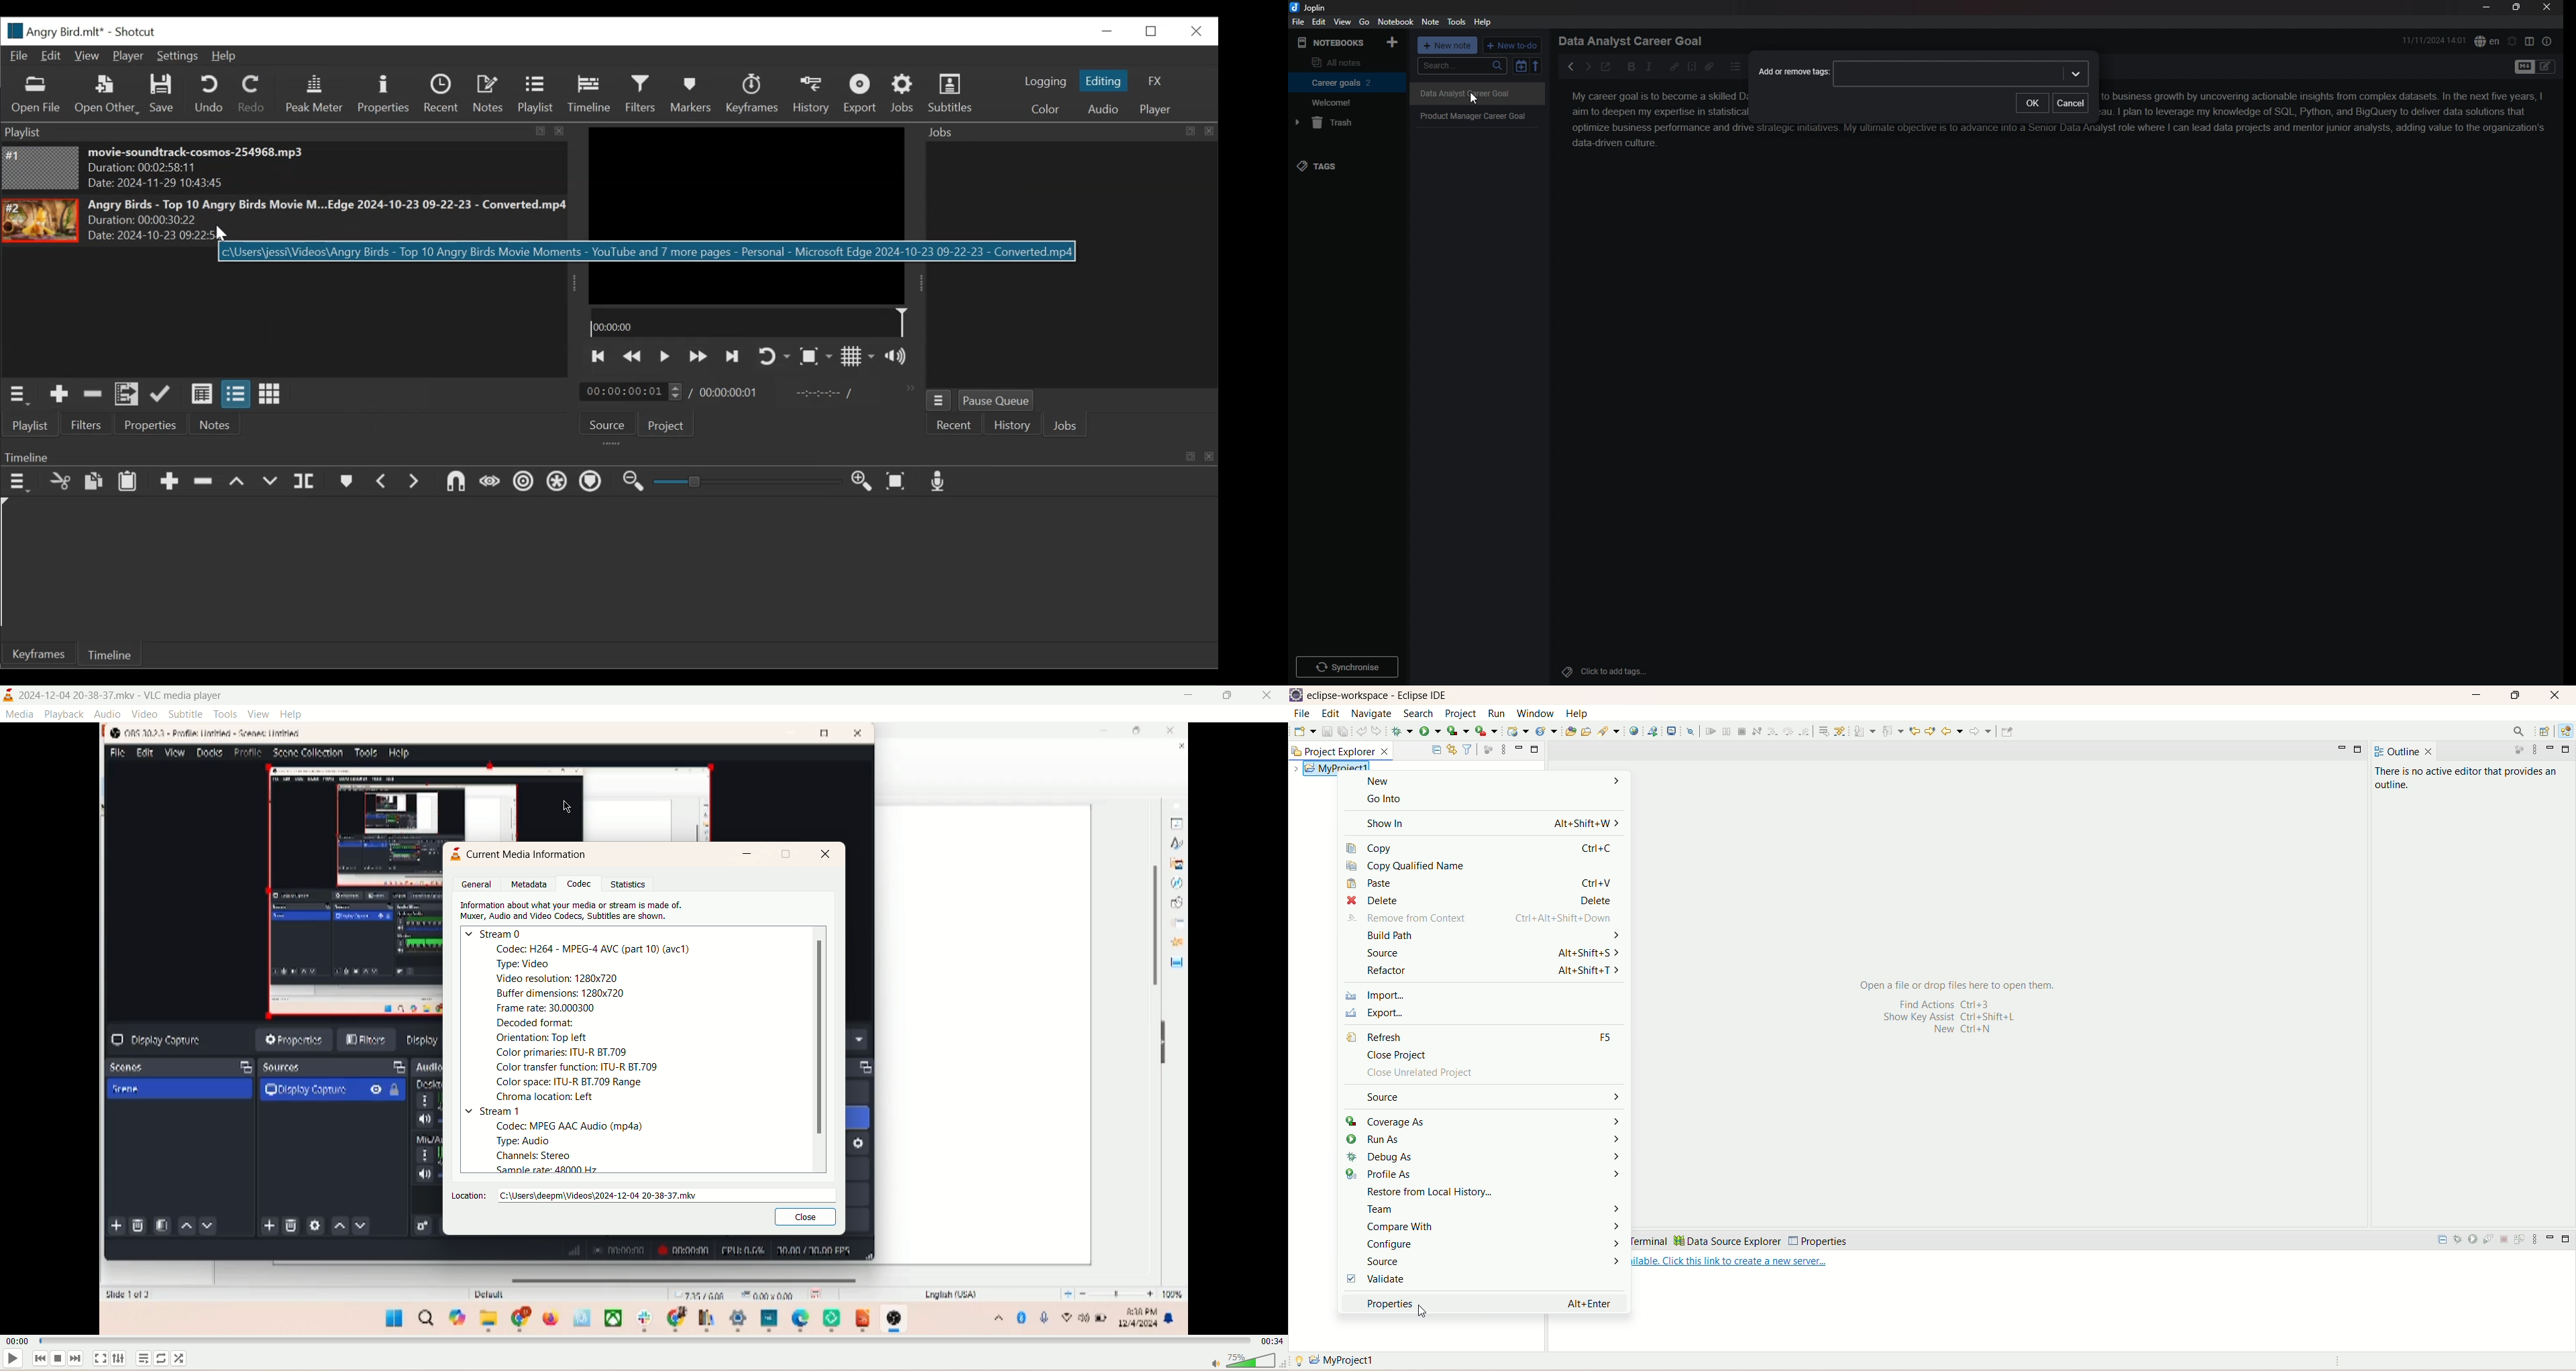  I want to click on File, so click(20, 55).